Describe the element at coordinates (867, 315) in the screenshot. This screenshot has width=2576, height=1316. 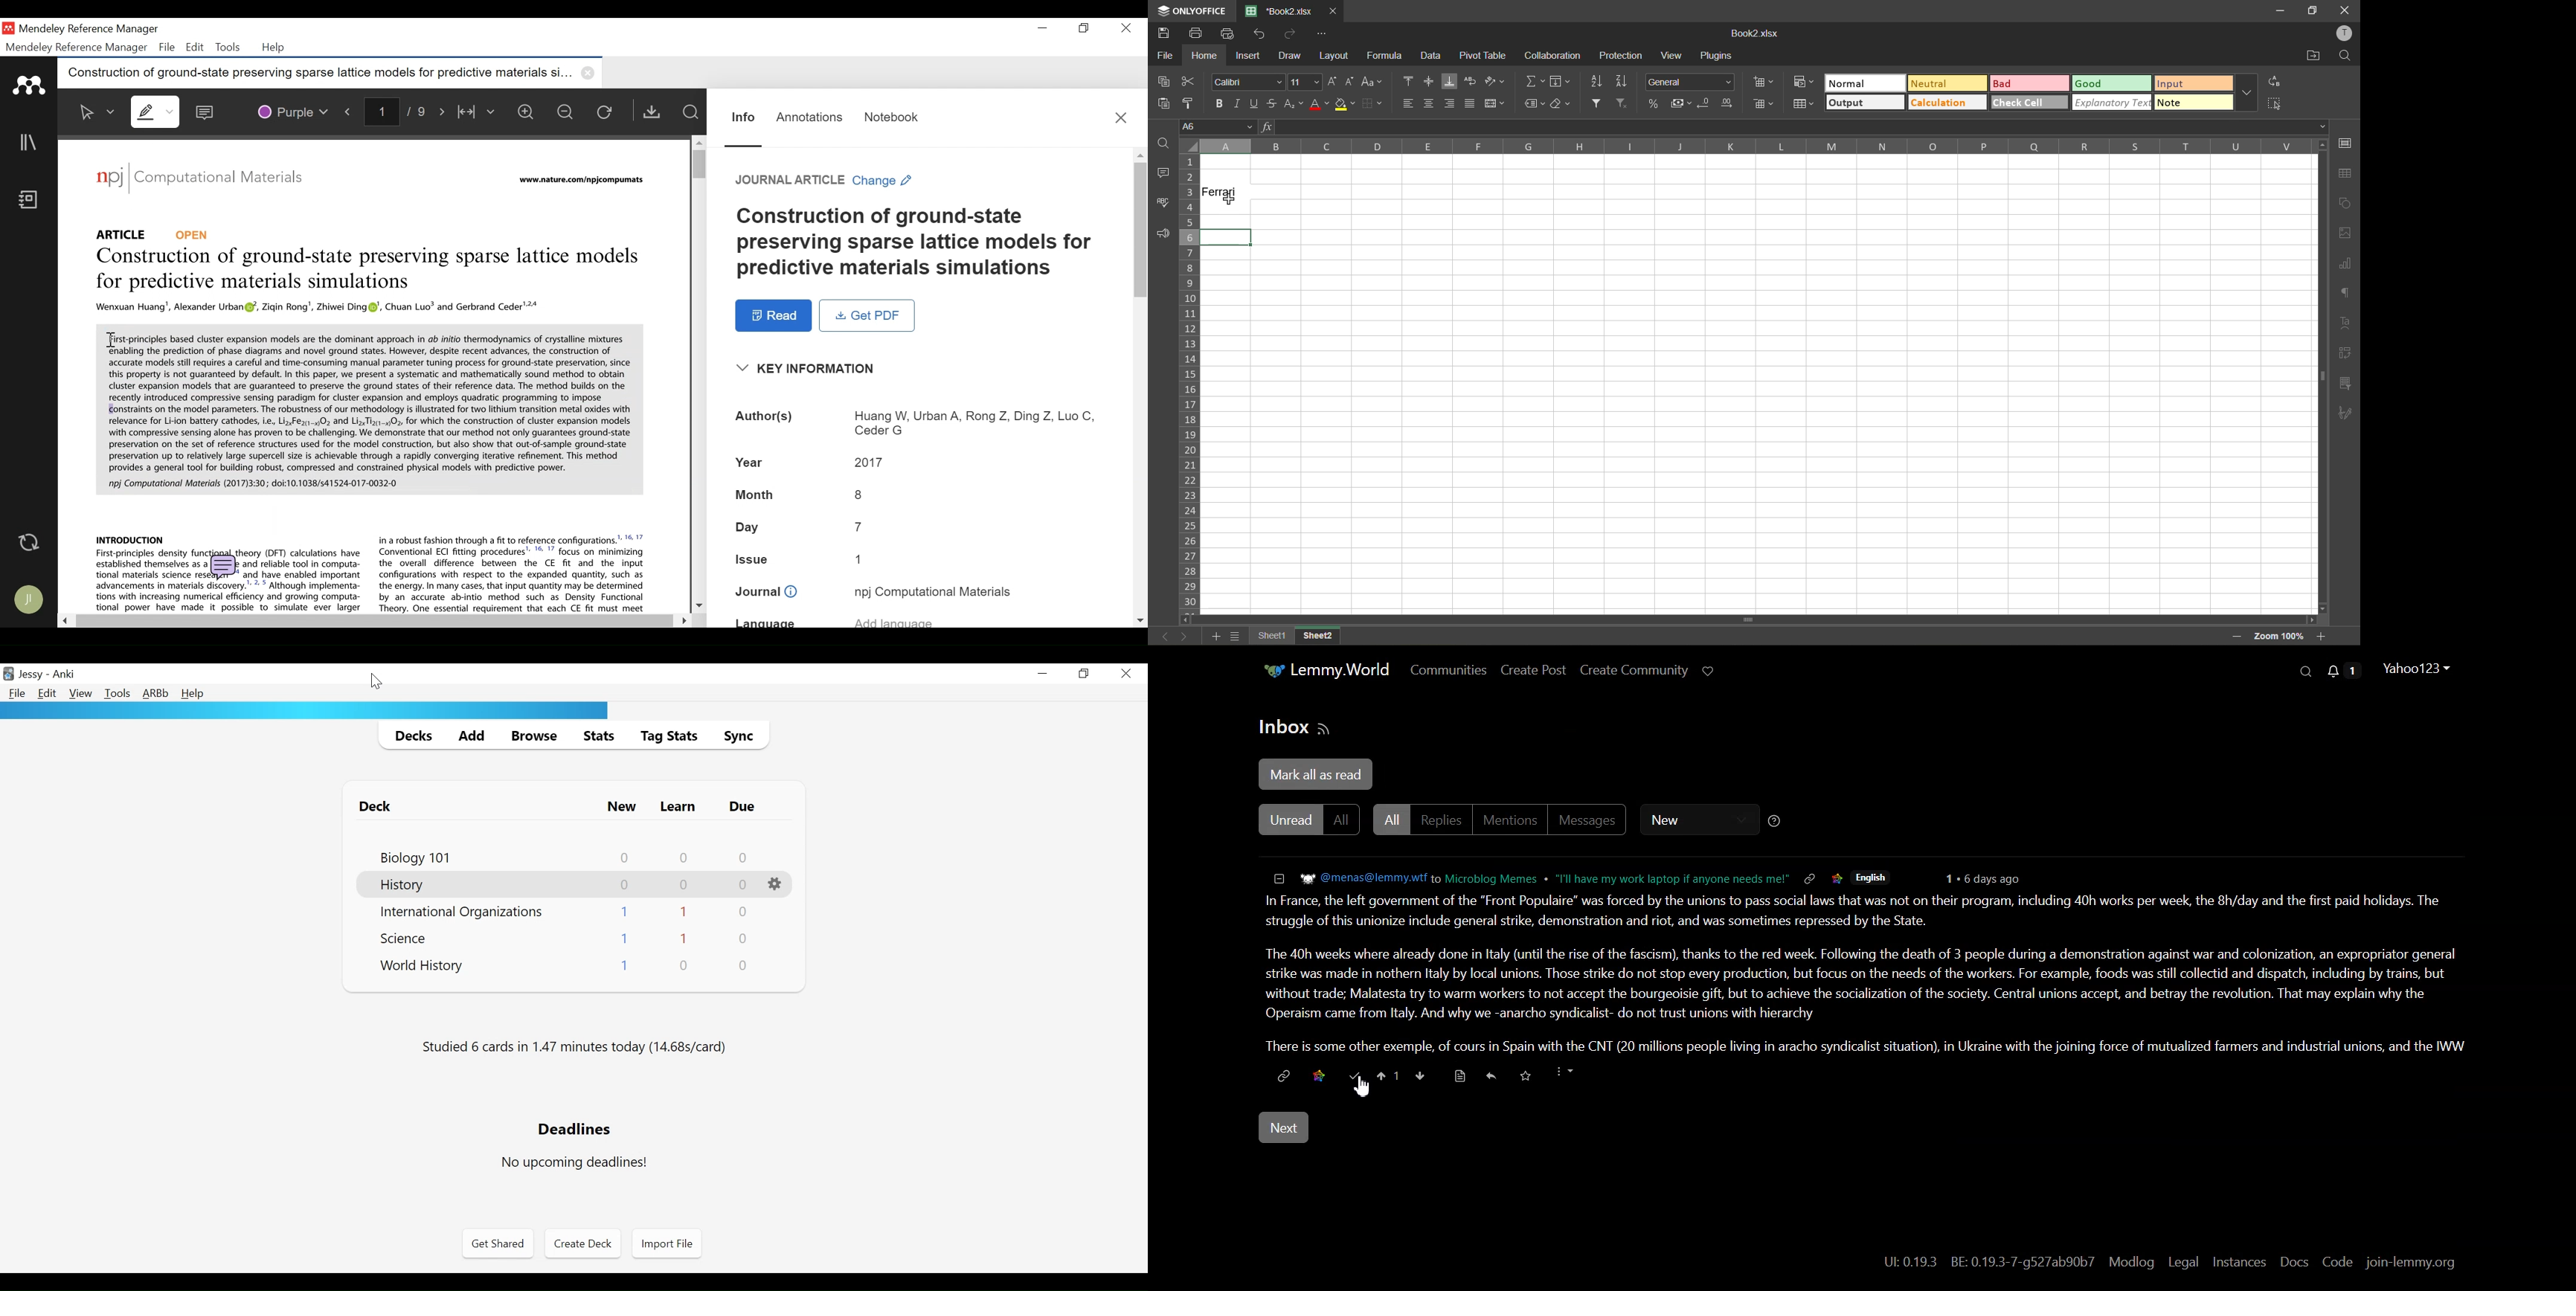
I see `Get PDF` at that location.